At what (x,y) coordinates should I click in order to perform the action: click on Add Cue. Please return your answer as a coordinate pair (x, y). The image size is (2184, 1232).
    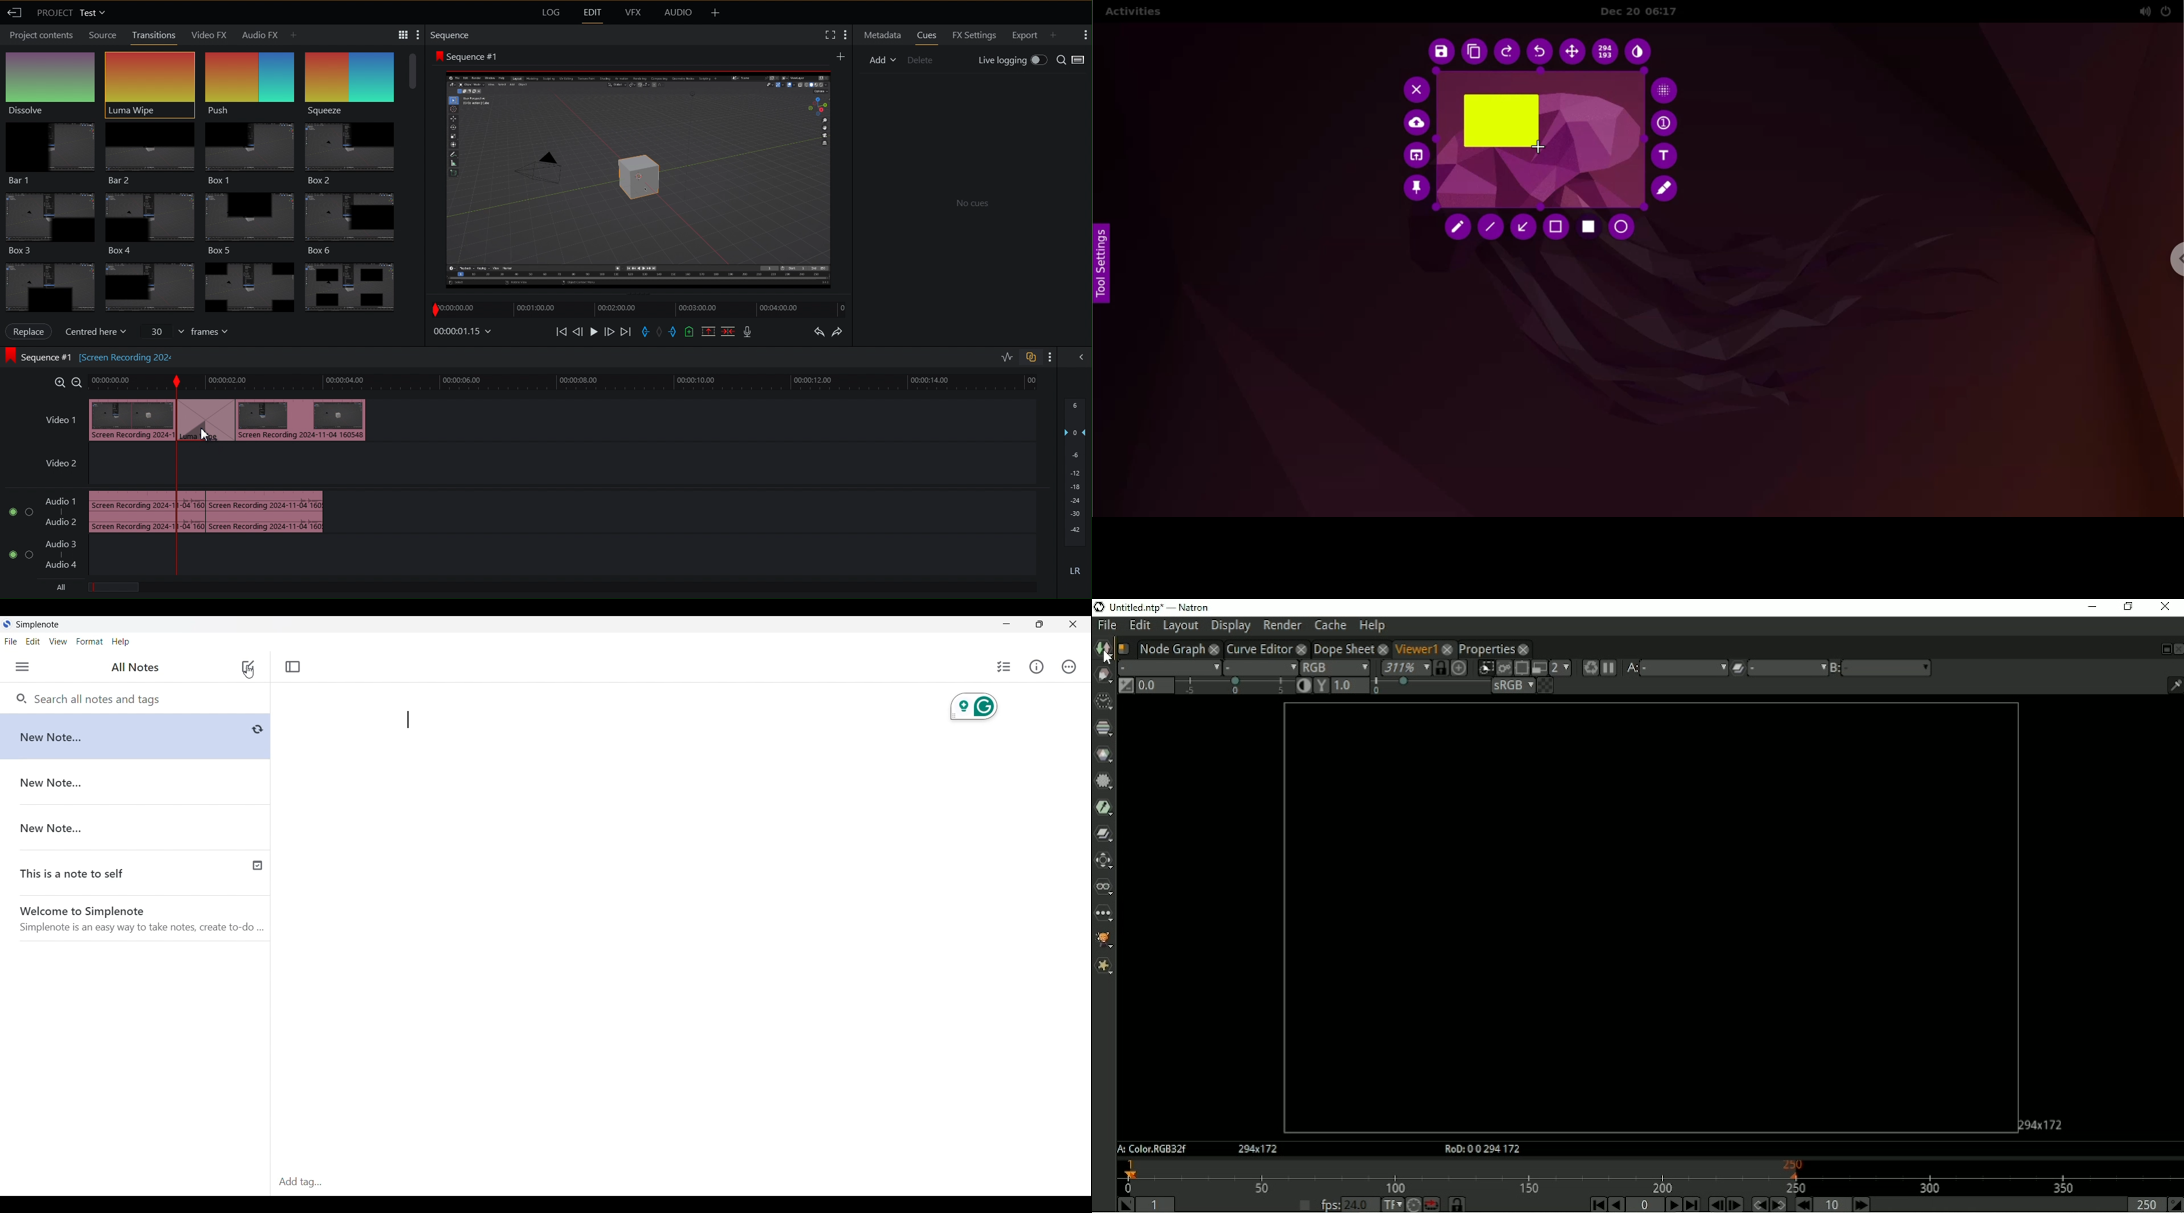
    Looking at the image, I should click on (688, 333).